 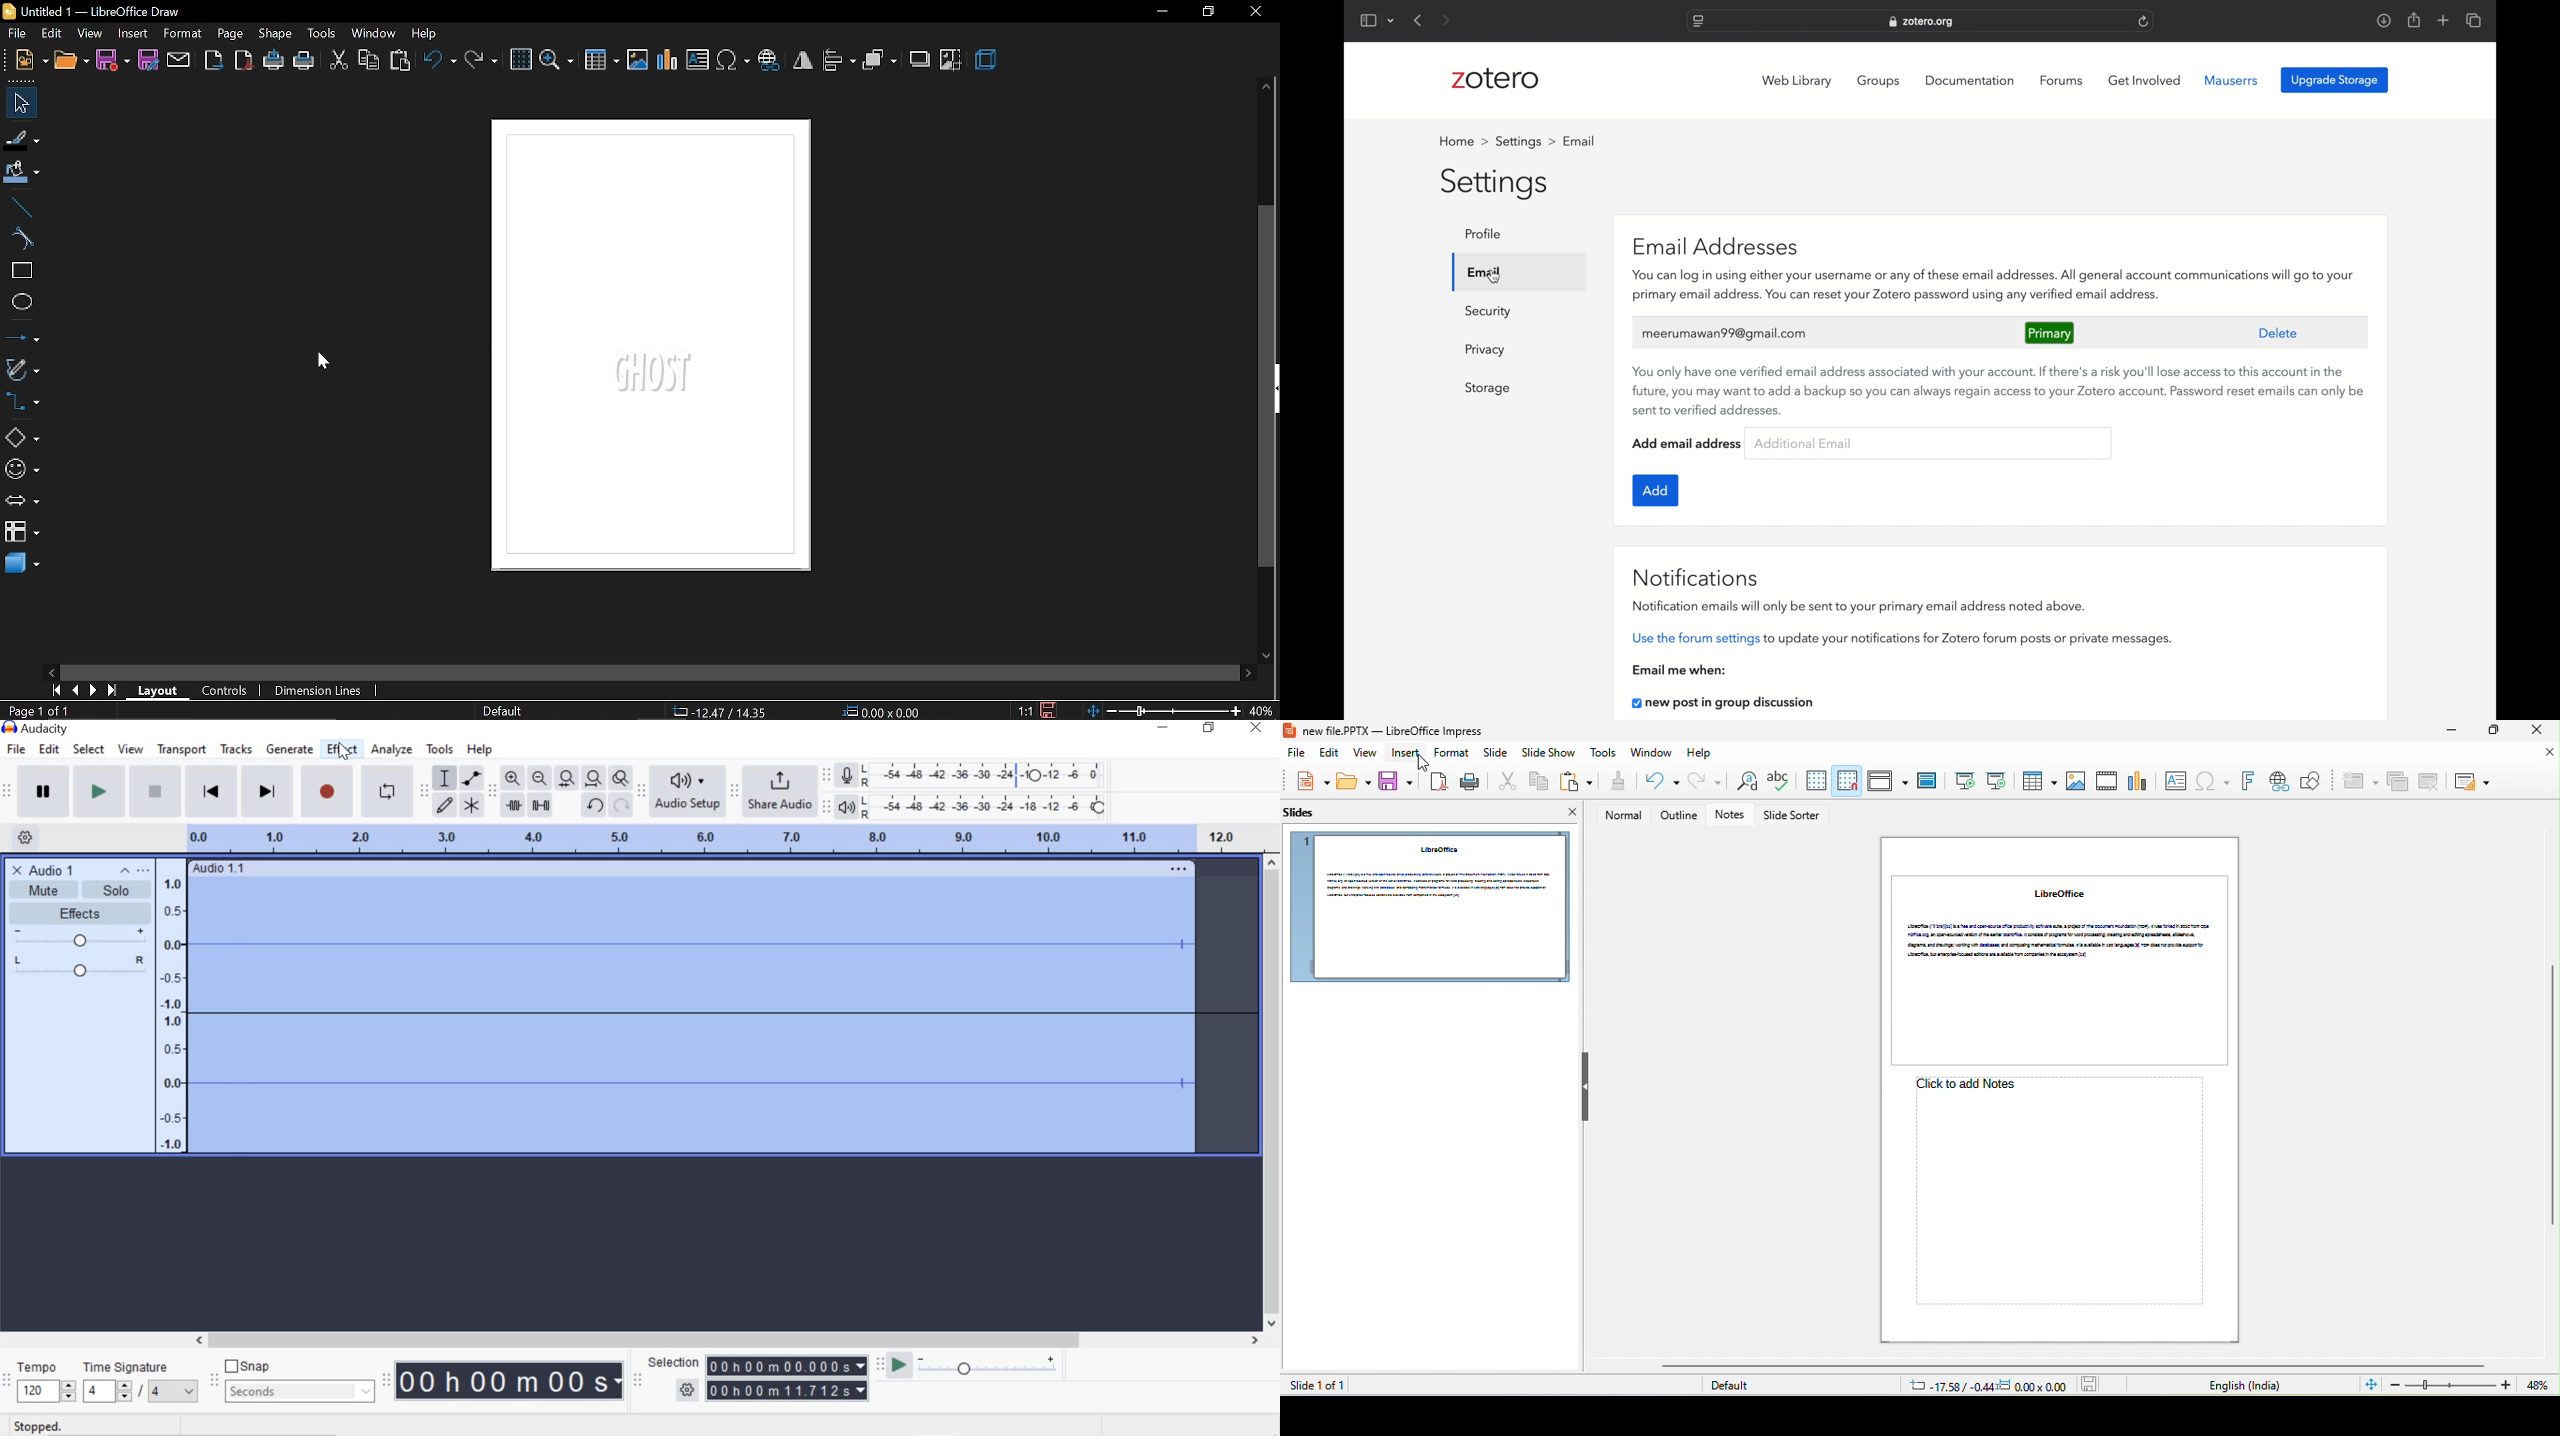 I want to click on click here to add note, so click(x=2055, y=1193).